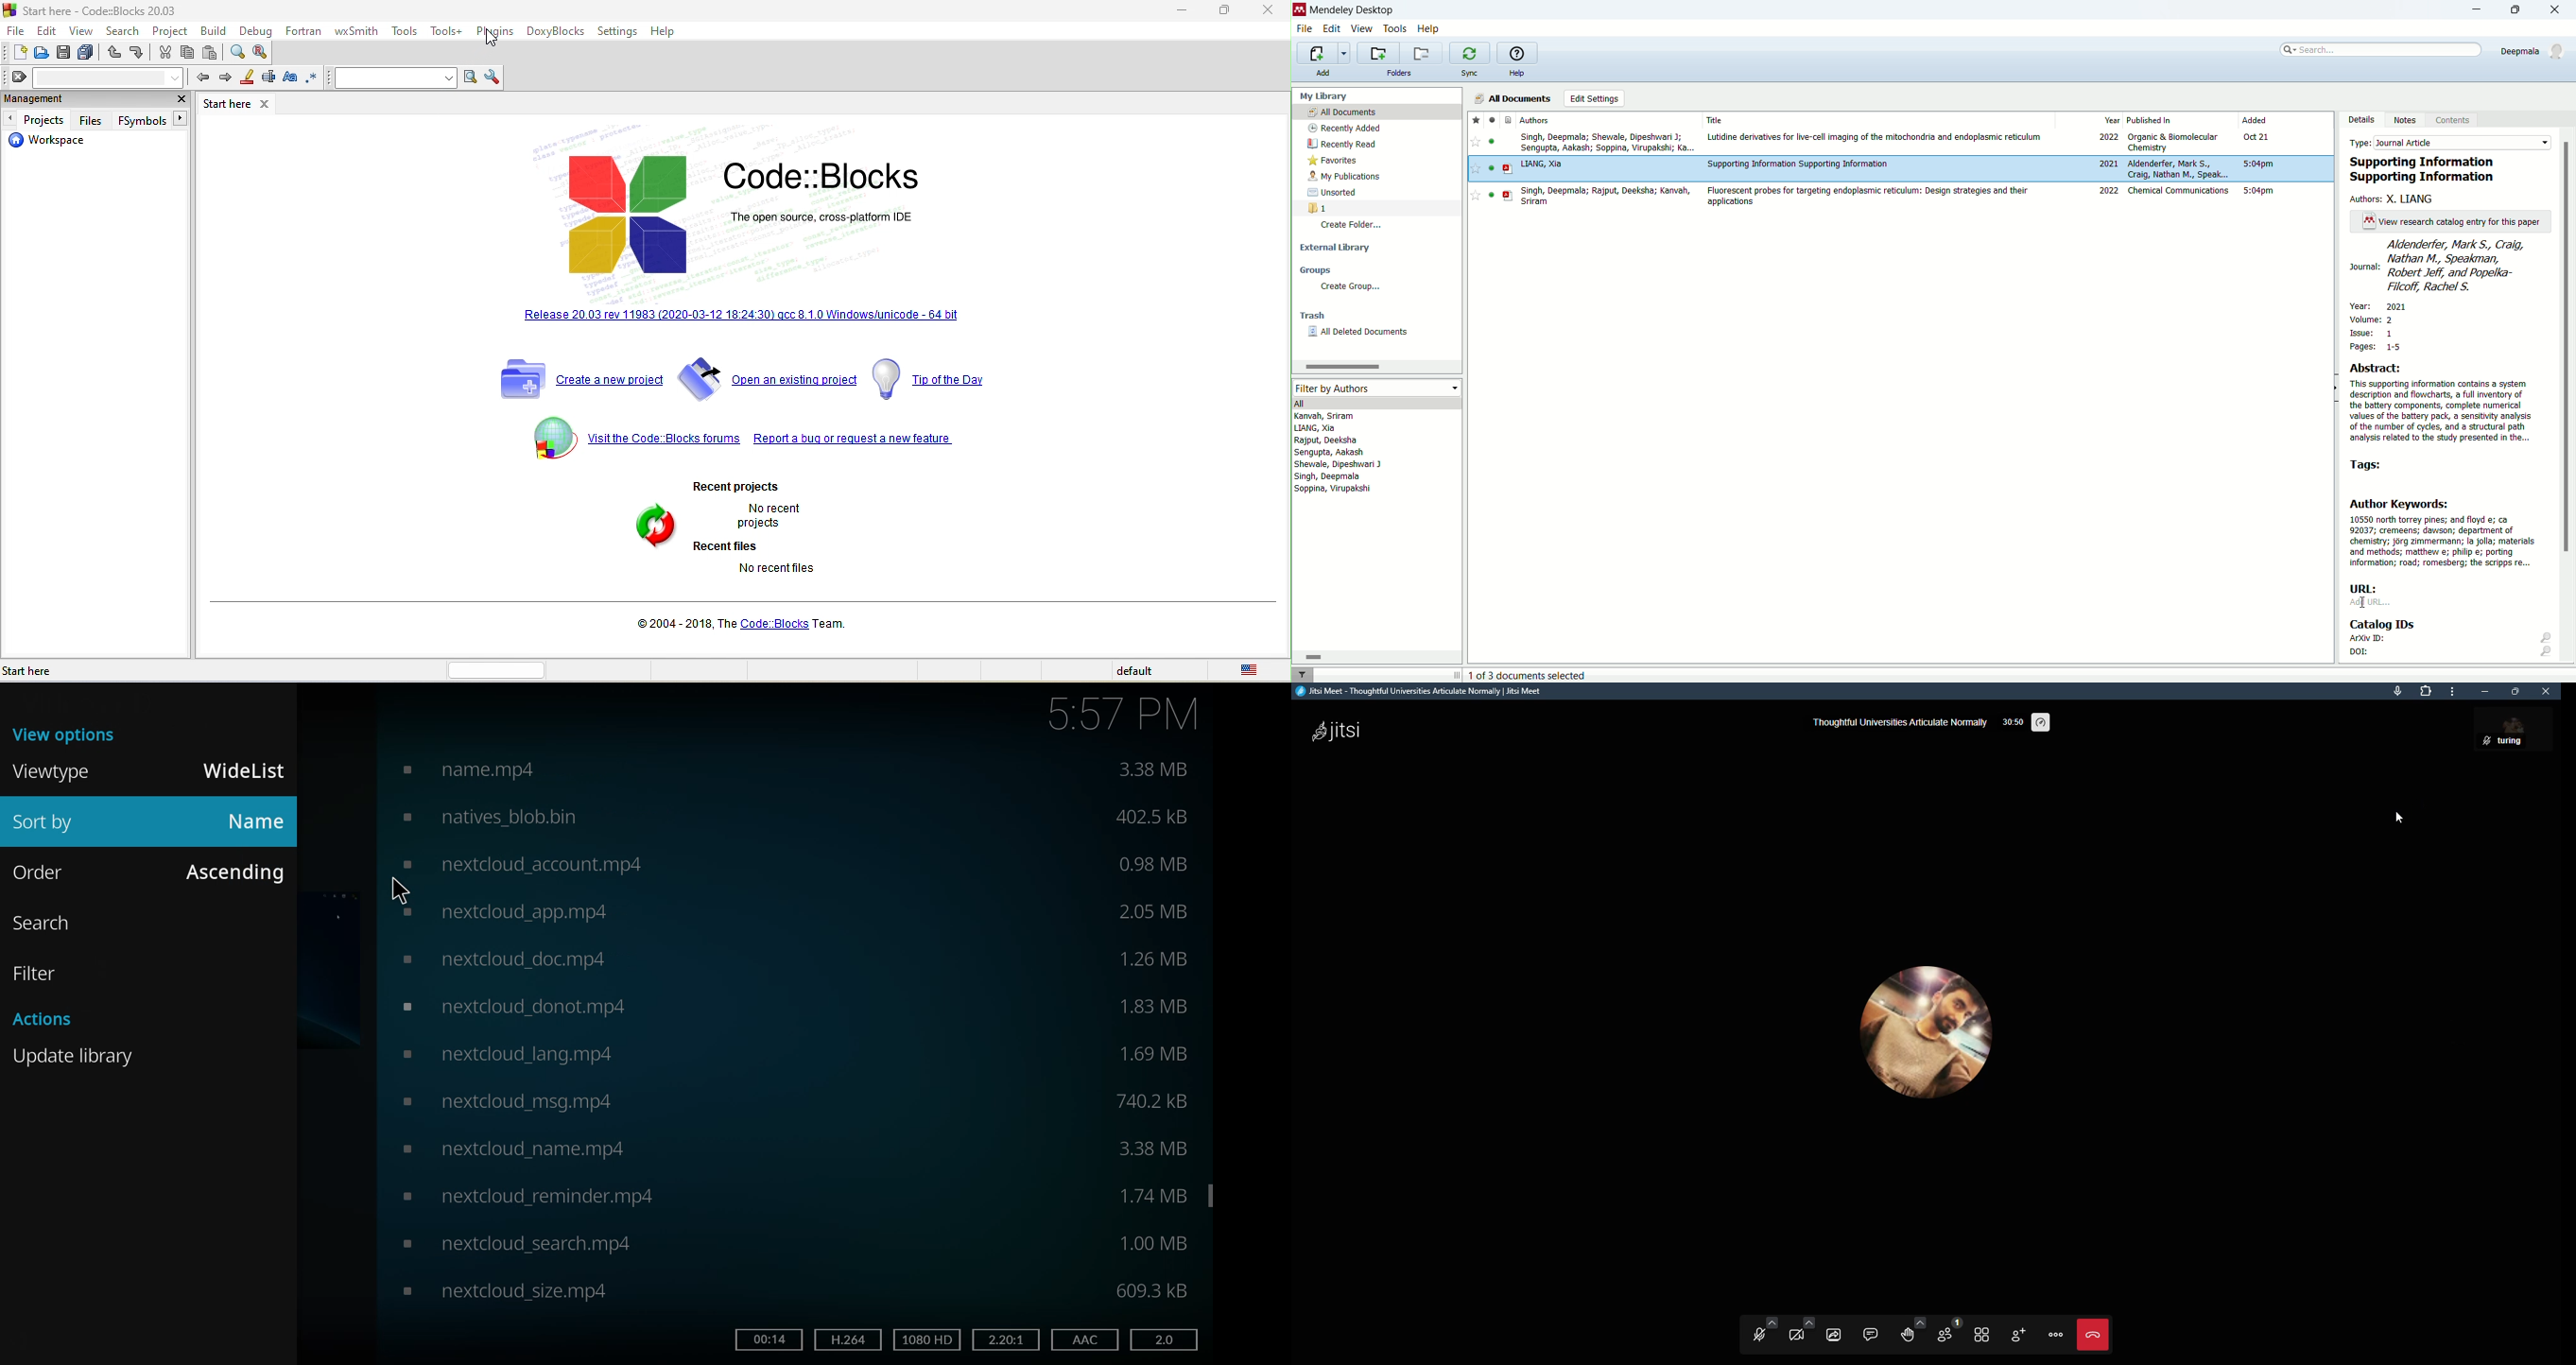  I want to click on maximize, so click(2521, 10).